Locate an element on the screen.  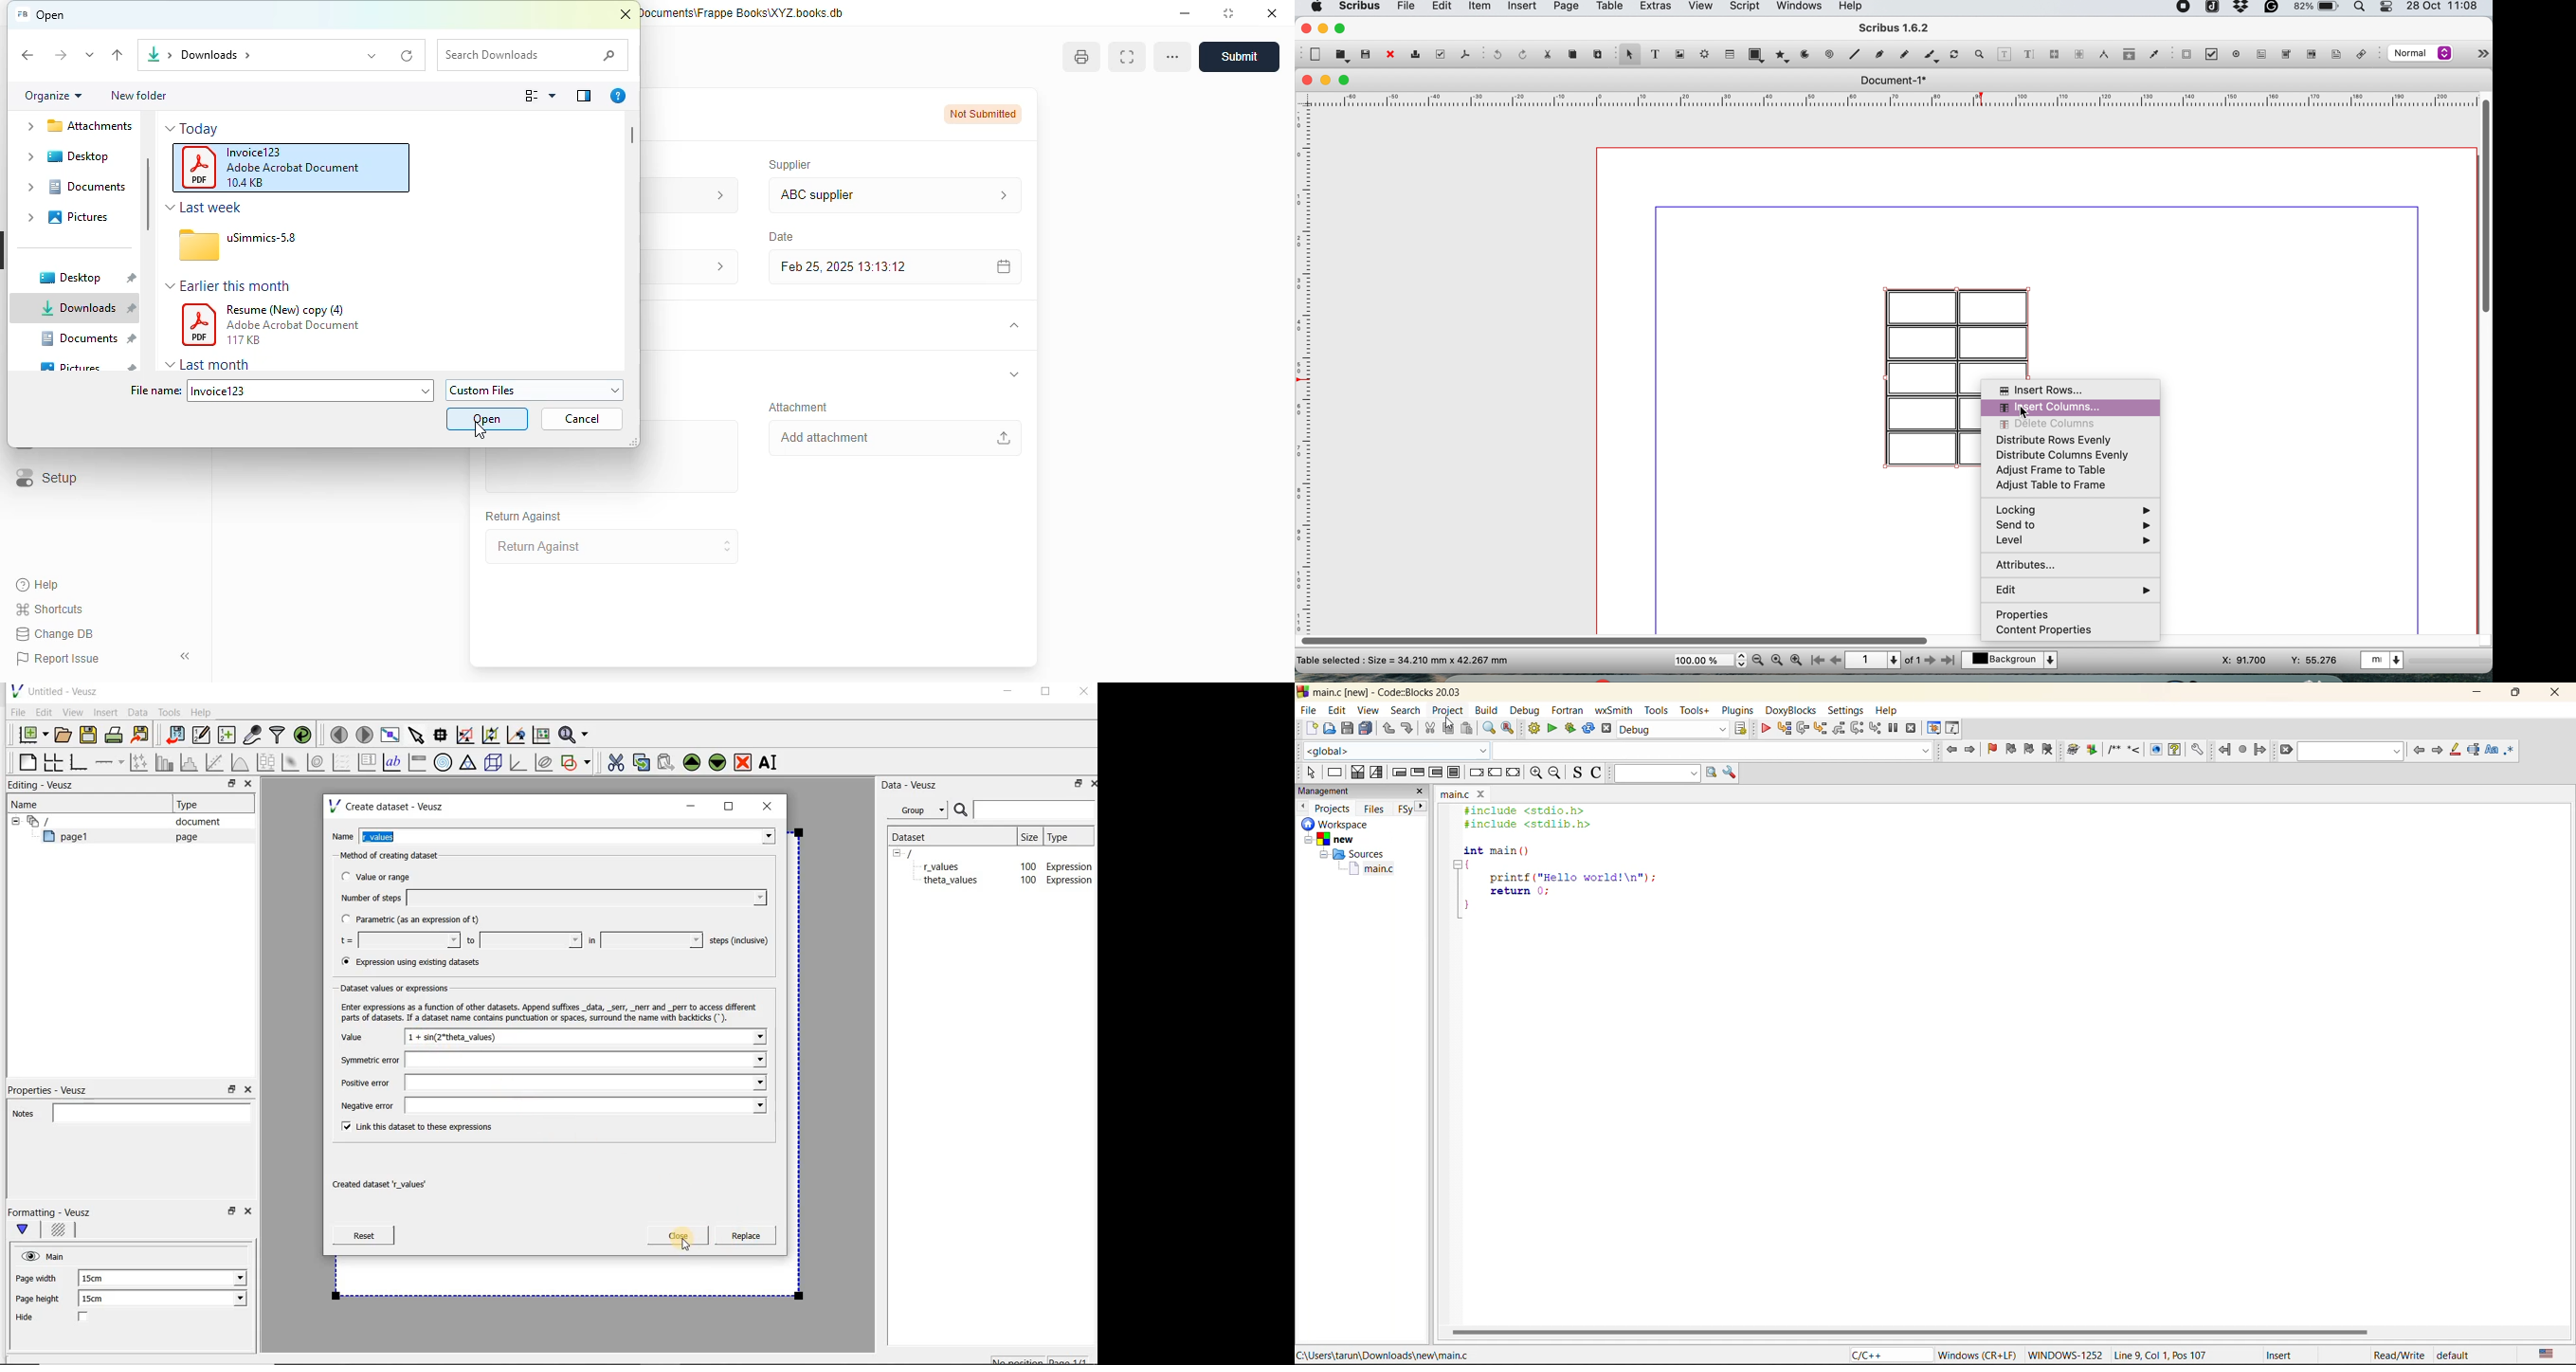
run is located at coordinates (1551, 730).